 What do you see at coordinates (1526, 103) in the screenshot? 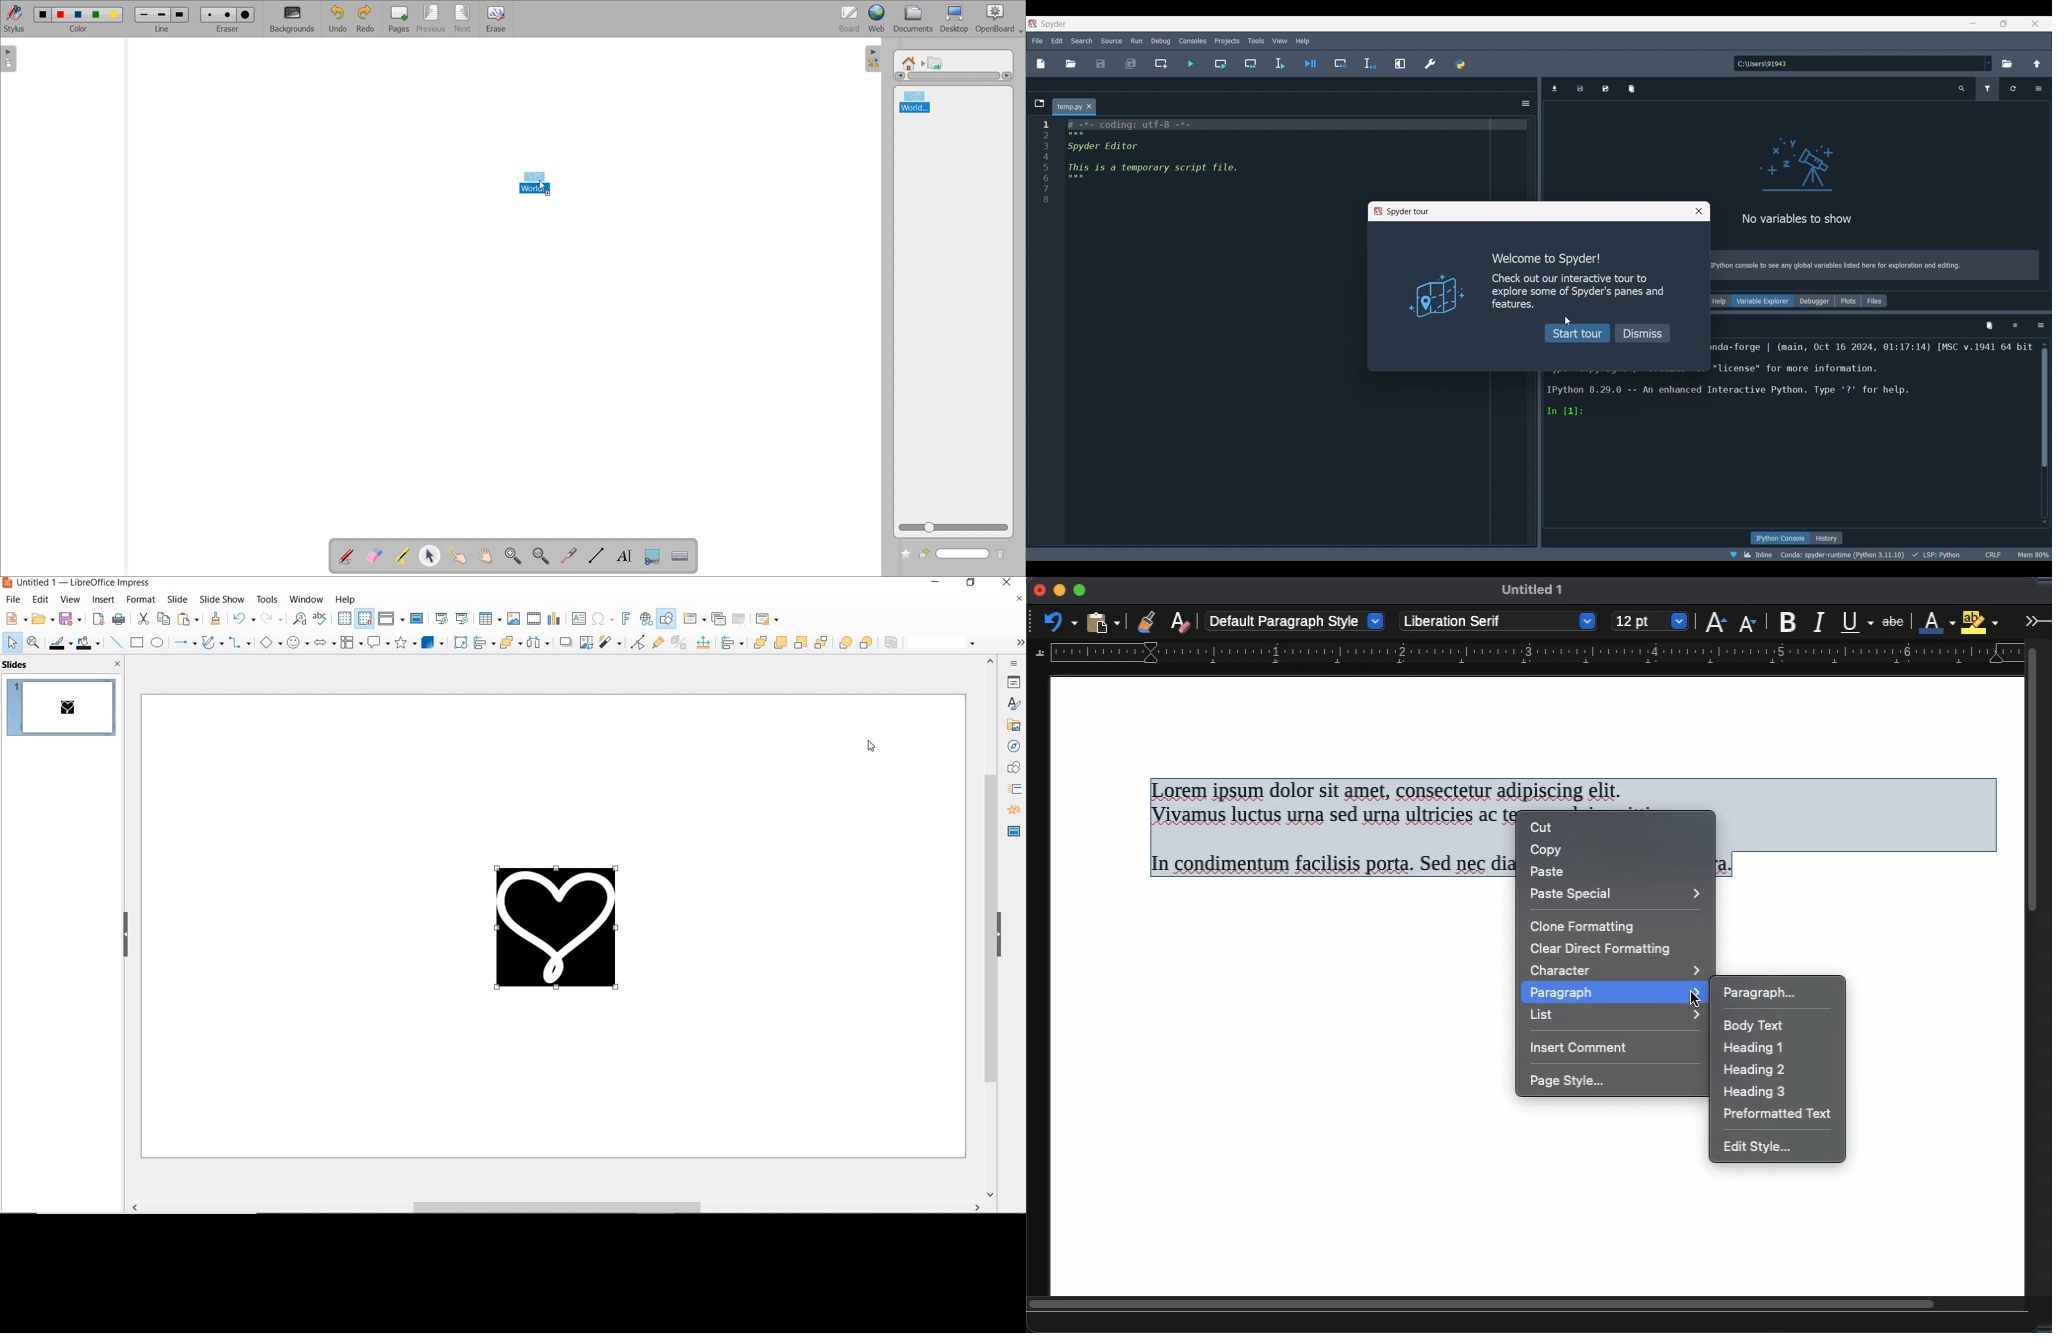
I see `menu` at bounding box center [1526, 103].